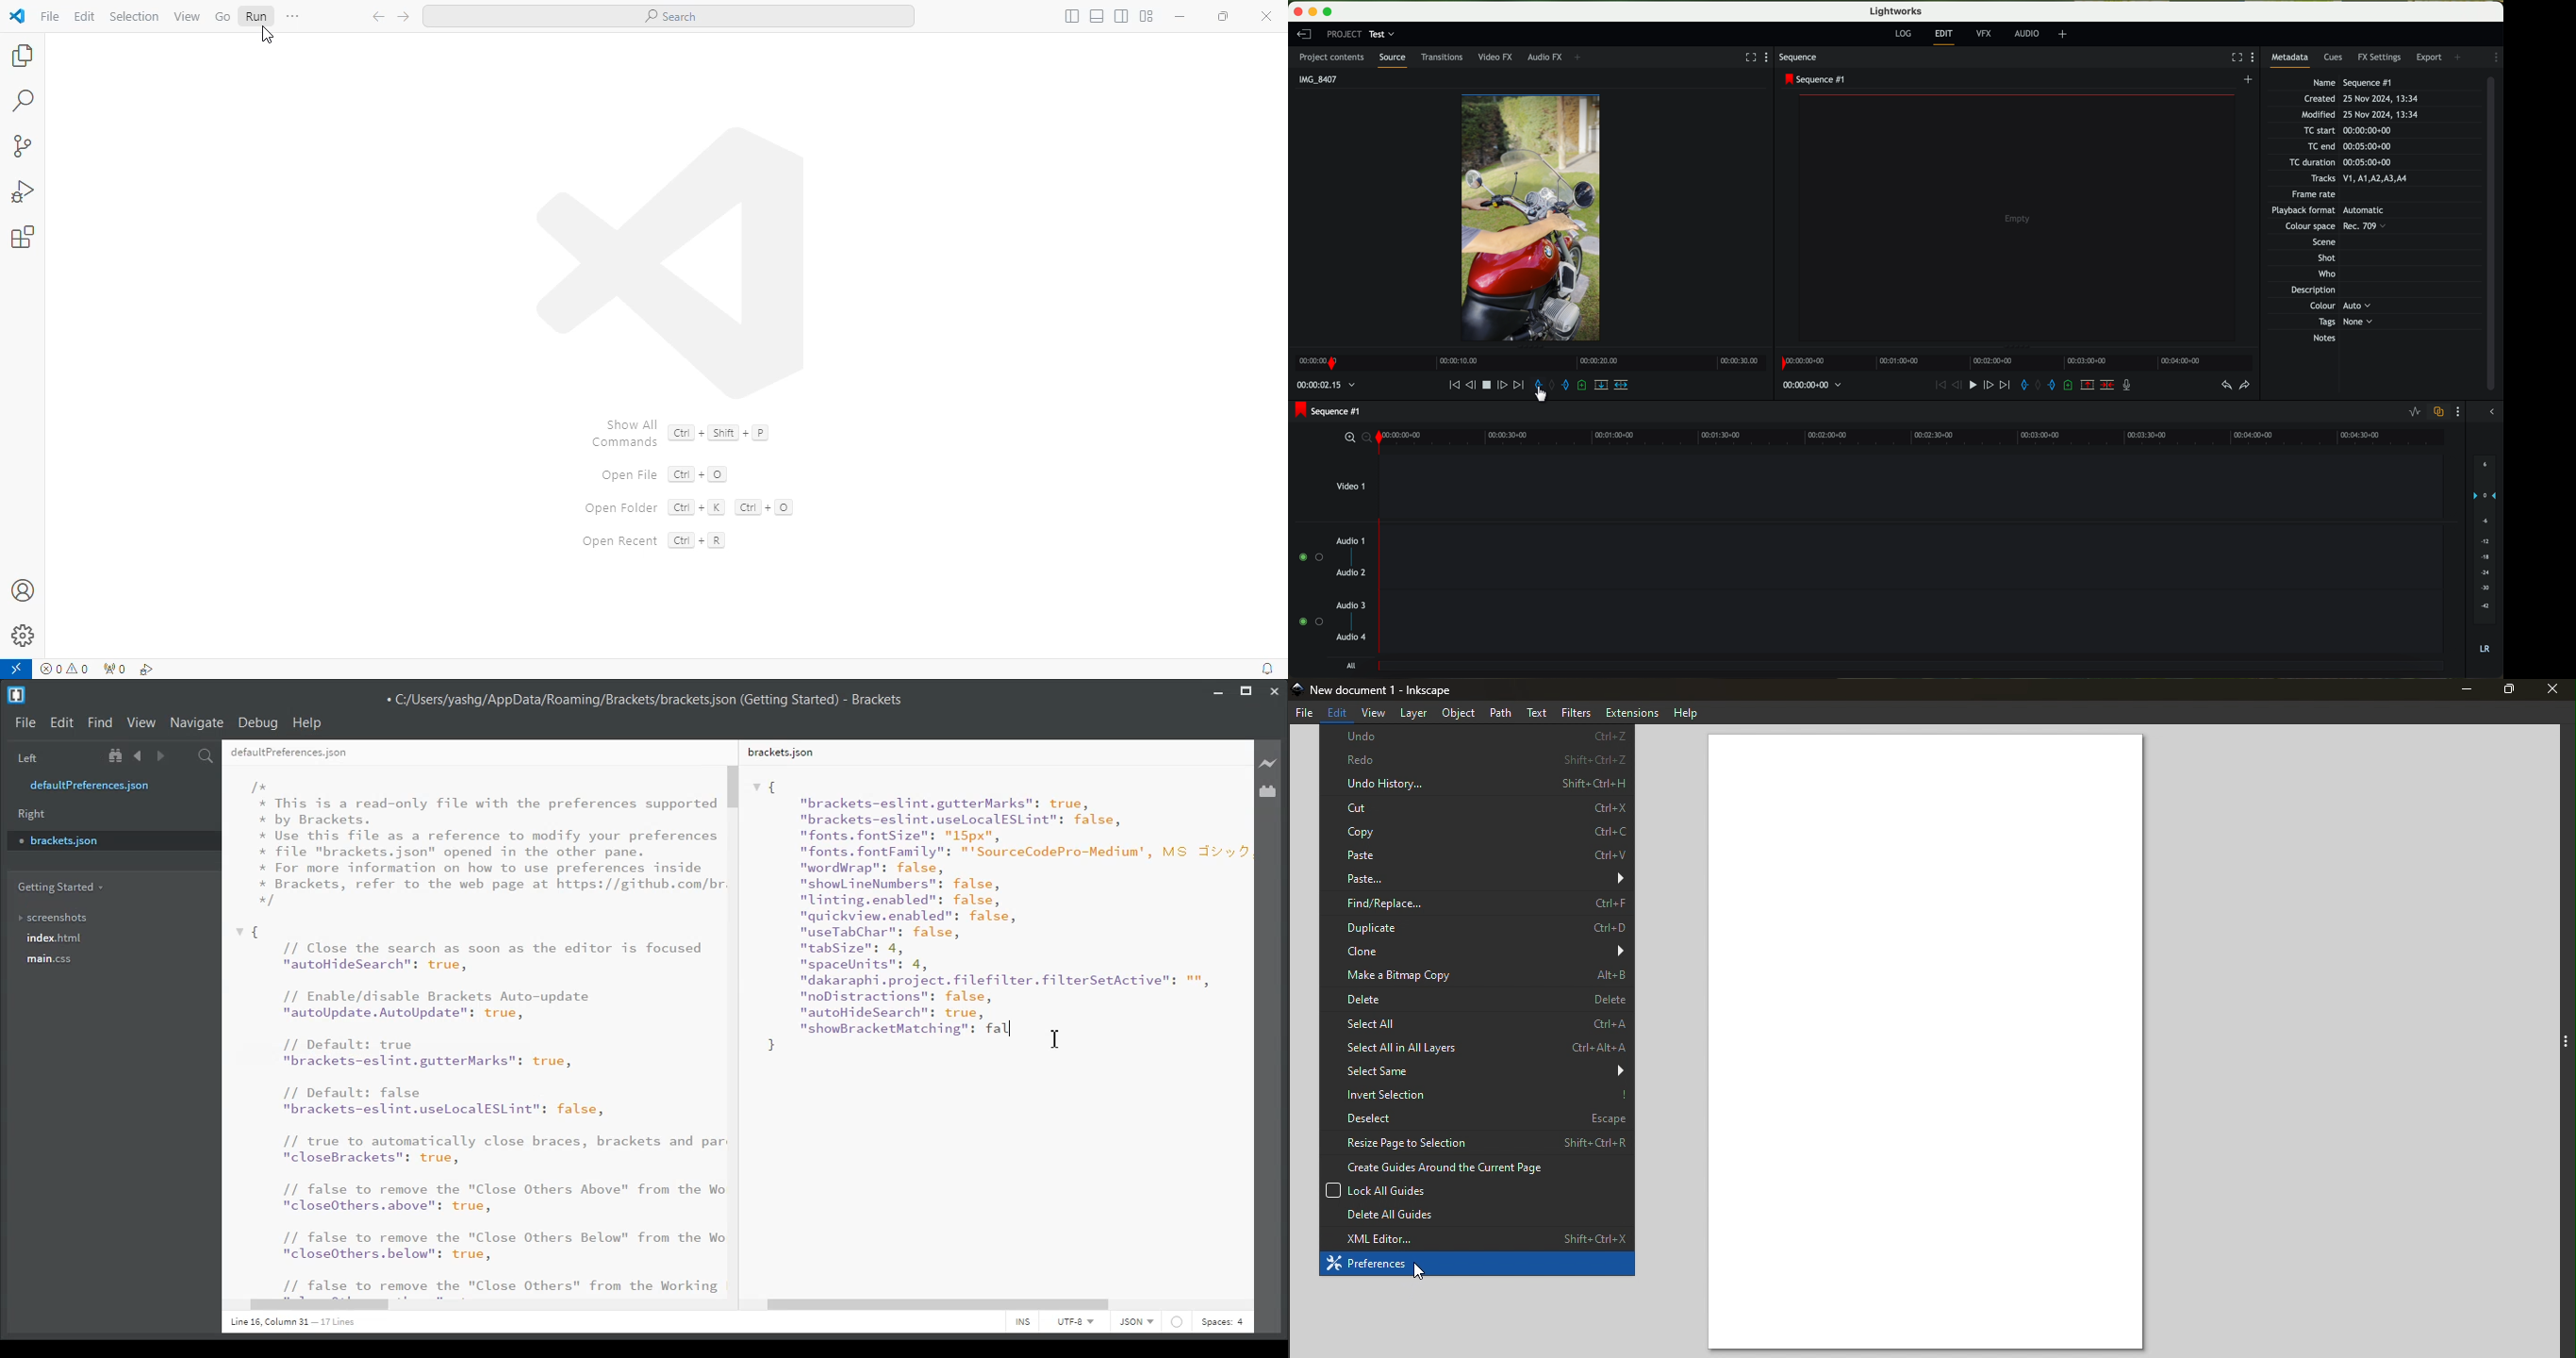 The width and height of the screenshot is (2576, 1372). Describe the element at coordinates (1334, 10) in the screenshot. I see `maximize` at that location.